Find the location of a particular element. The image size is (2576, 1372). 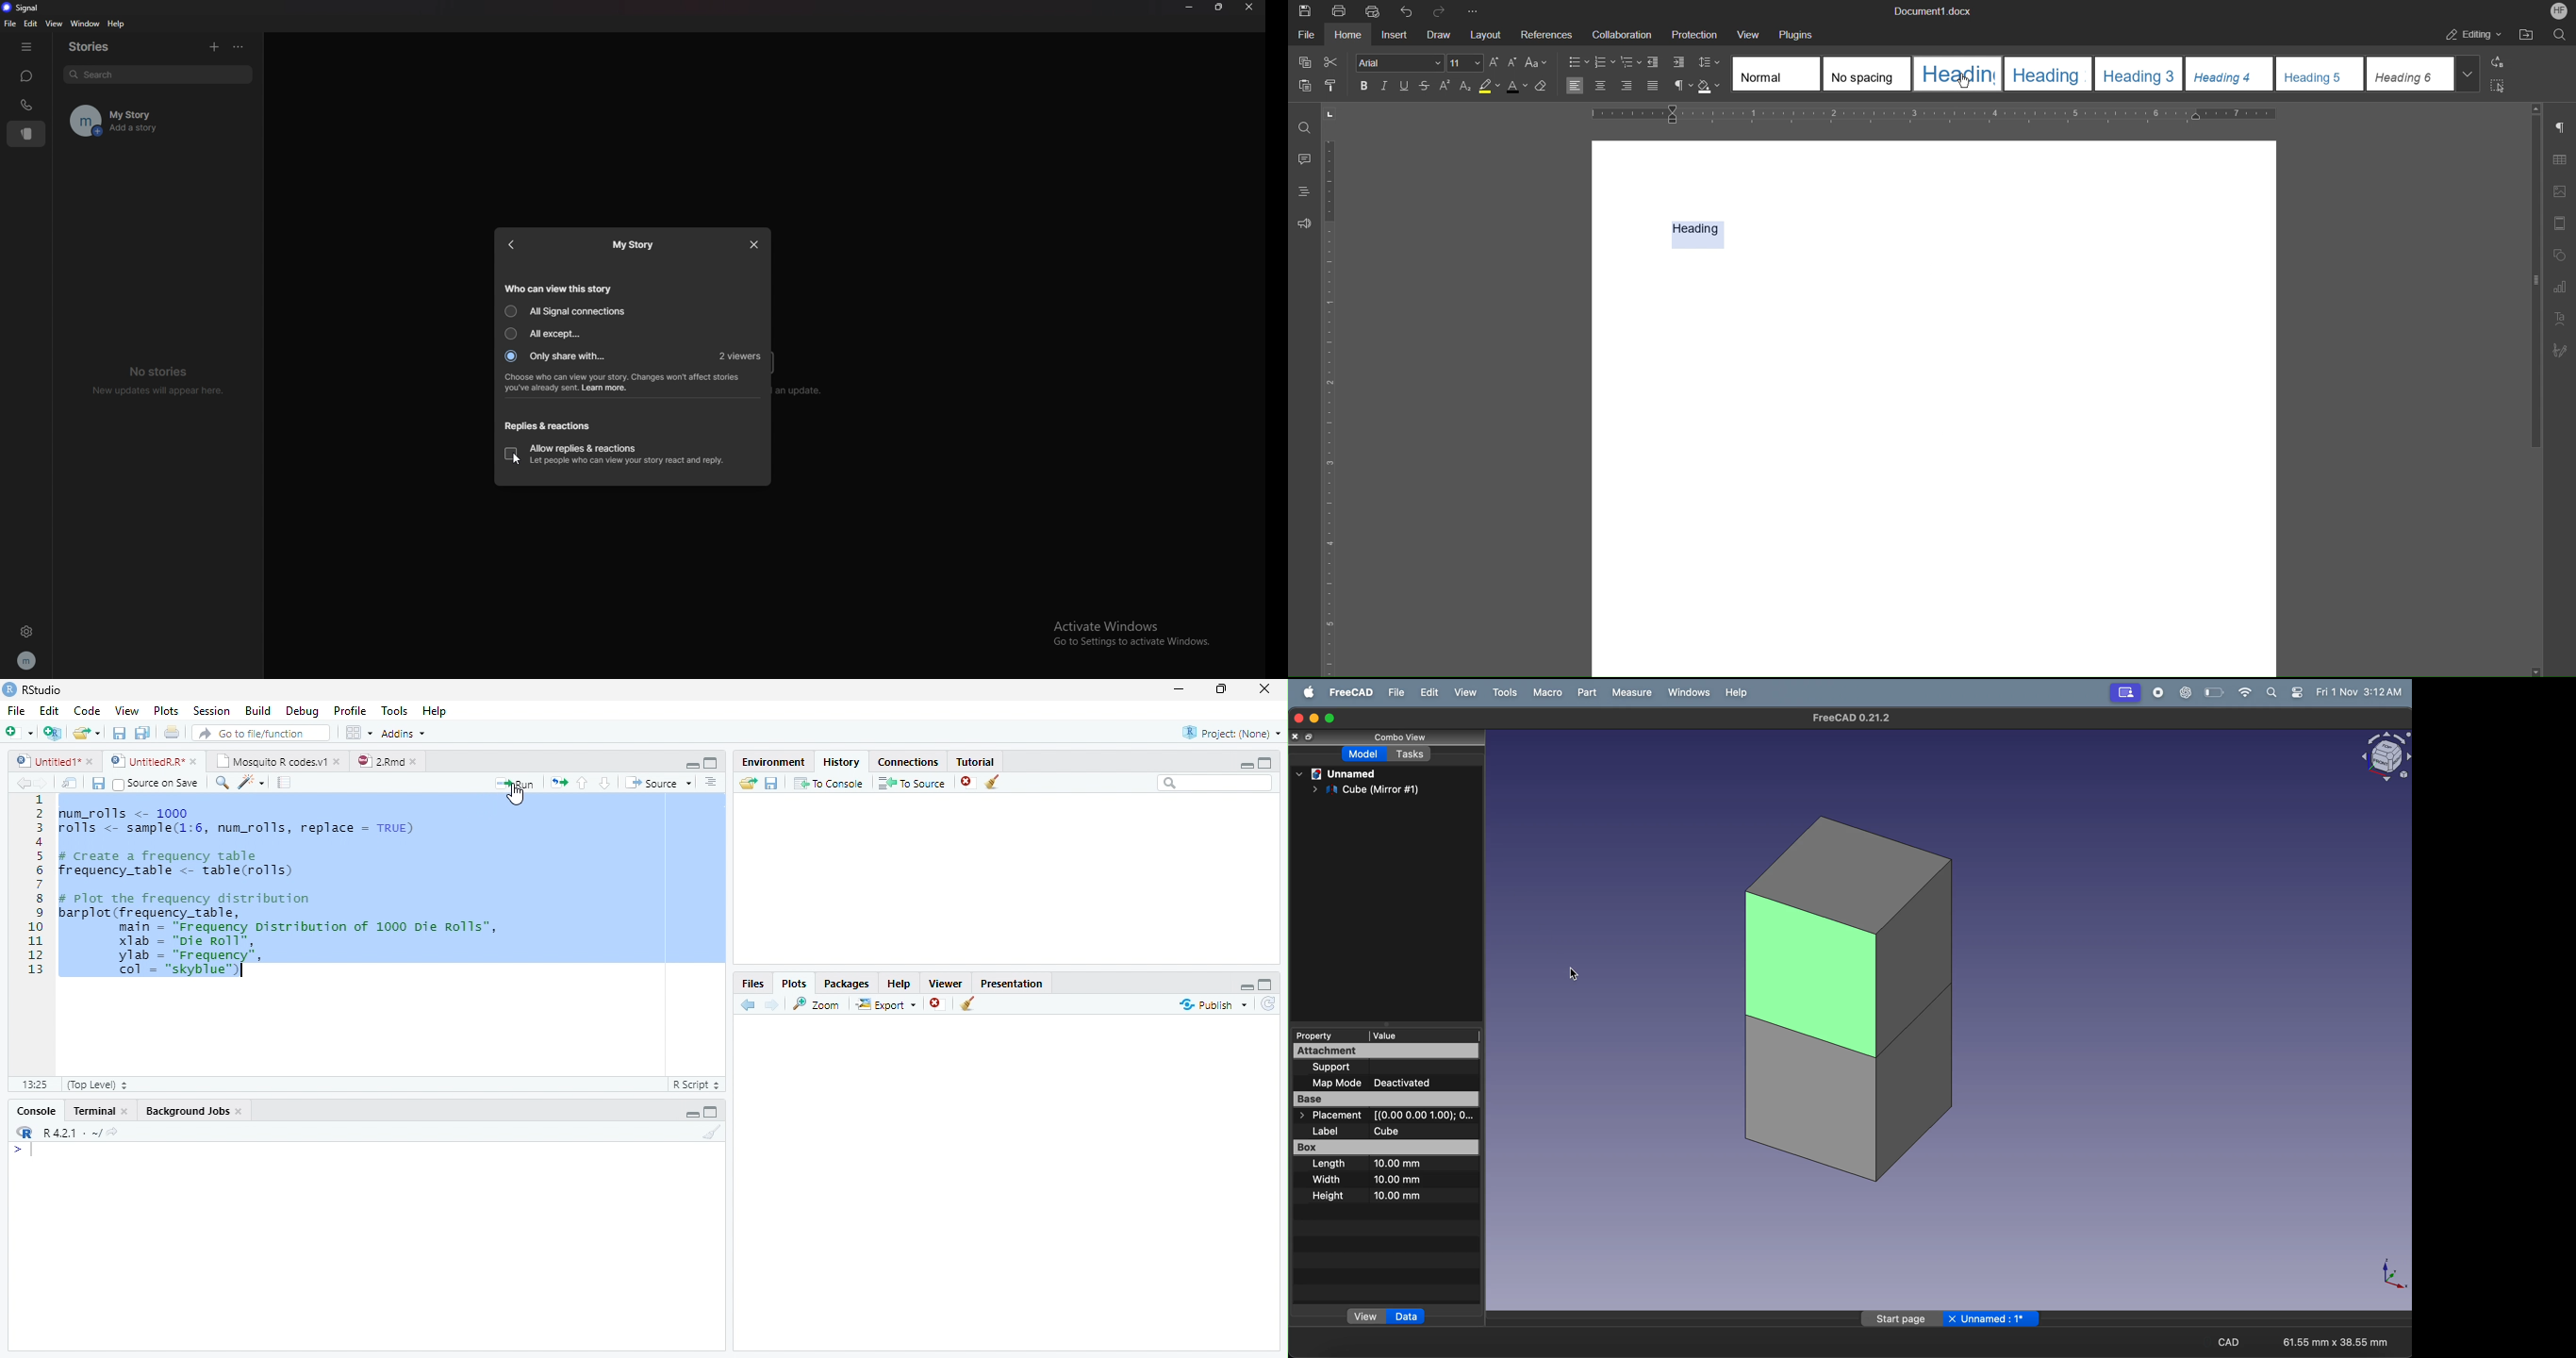

Save all open files is located at coordinates (142, 733).